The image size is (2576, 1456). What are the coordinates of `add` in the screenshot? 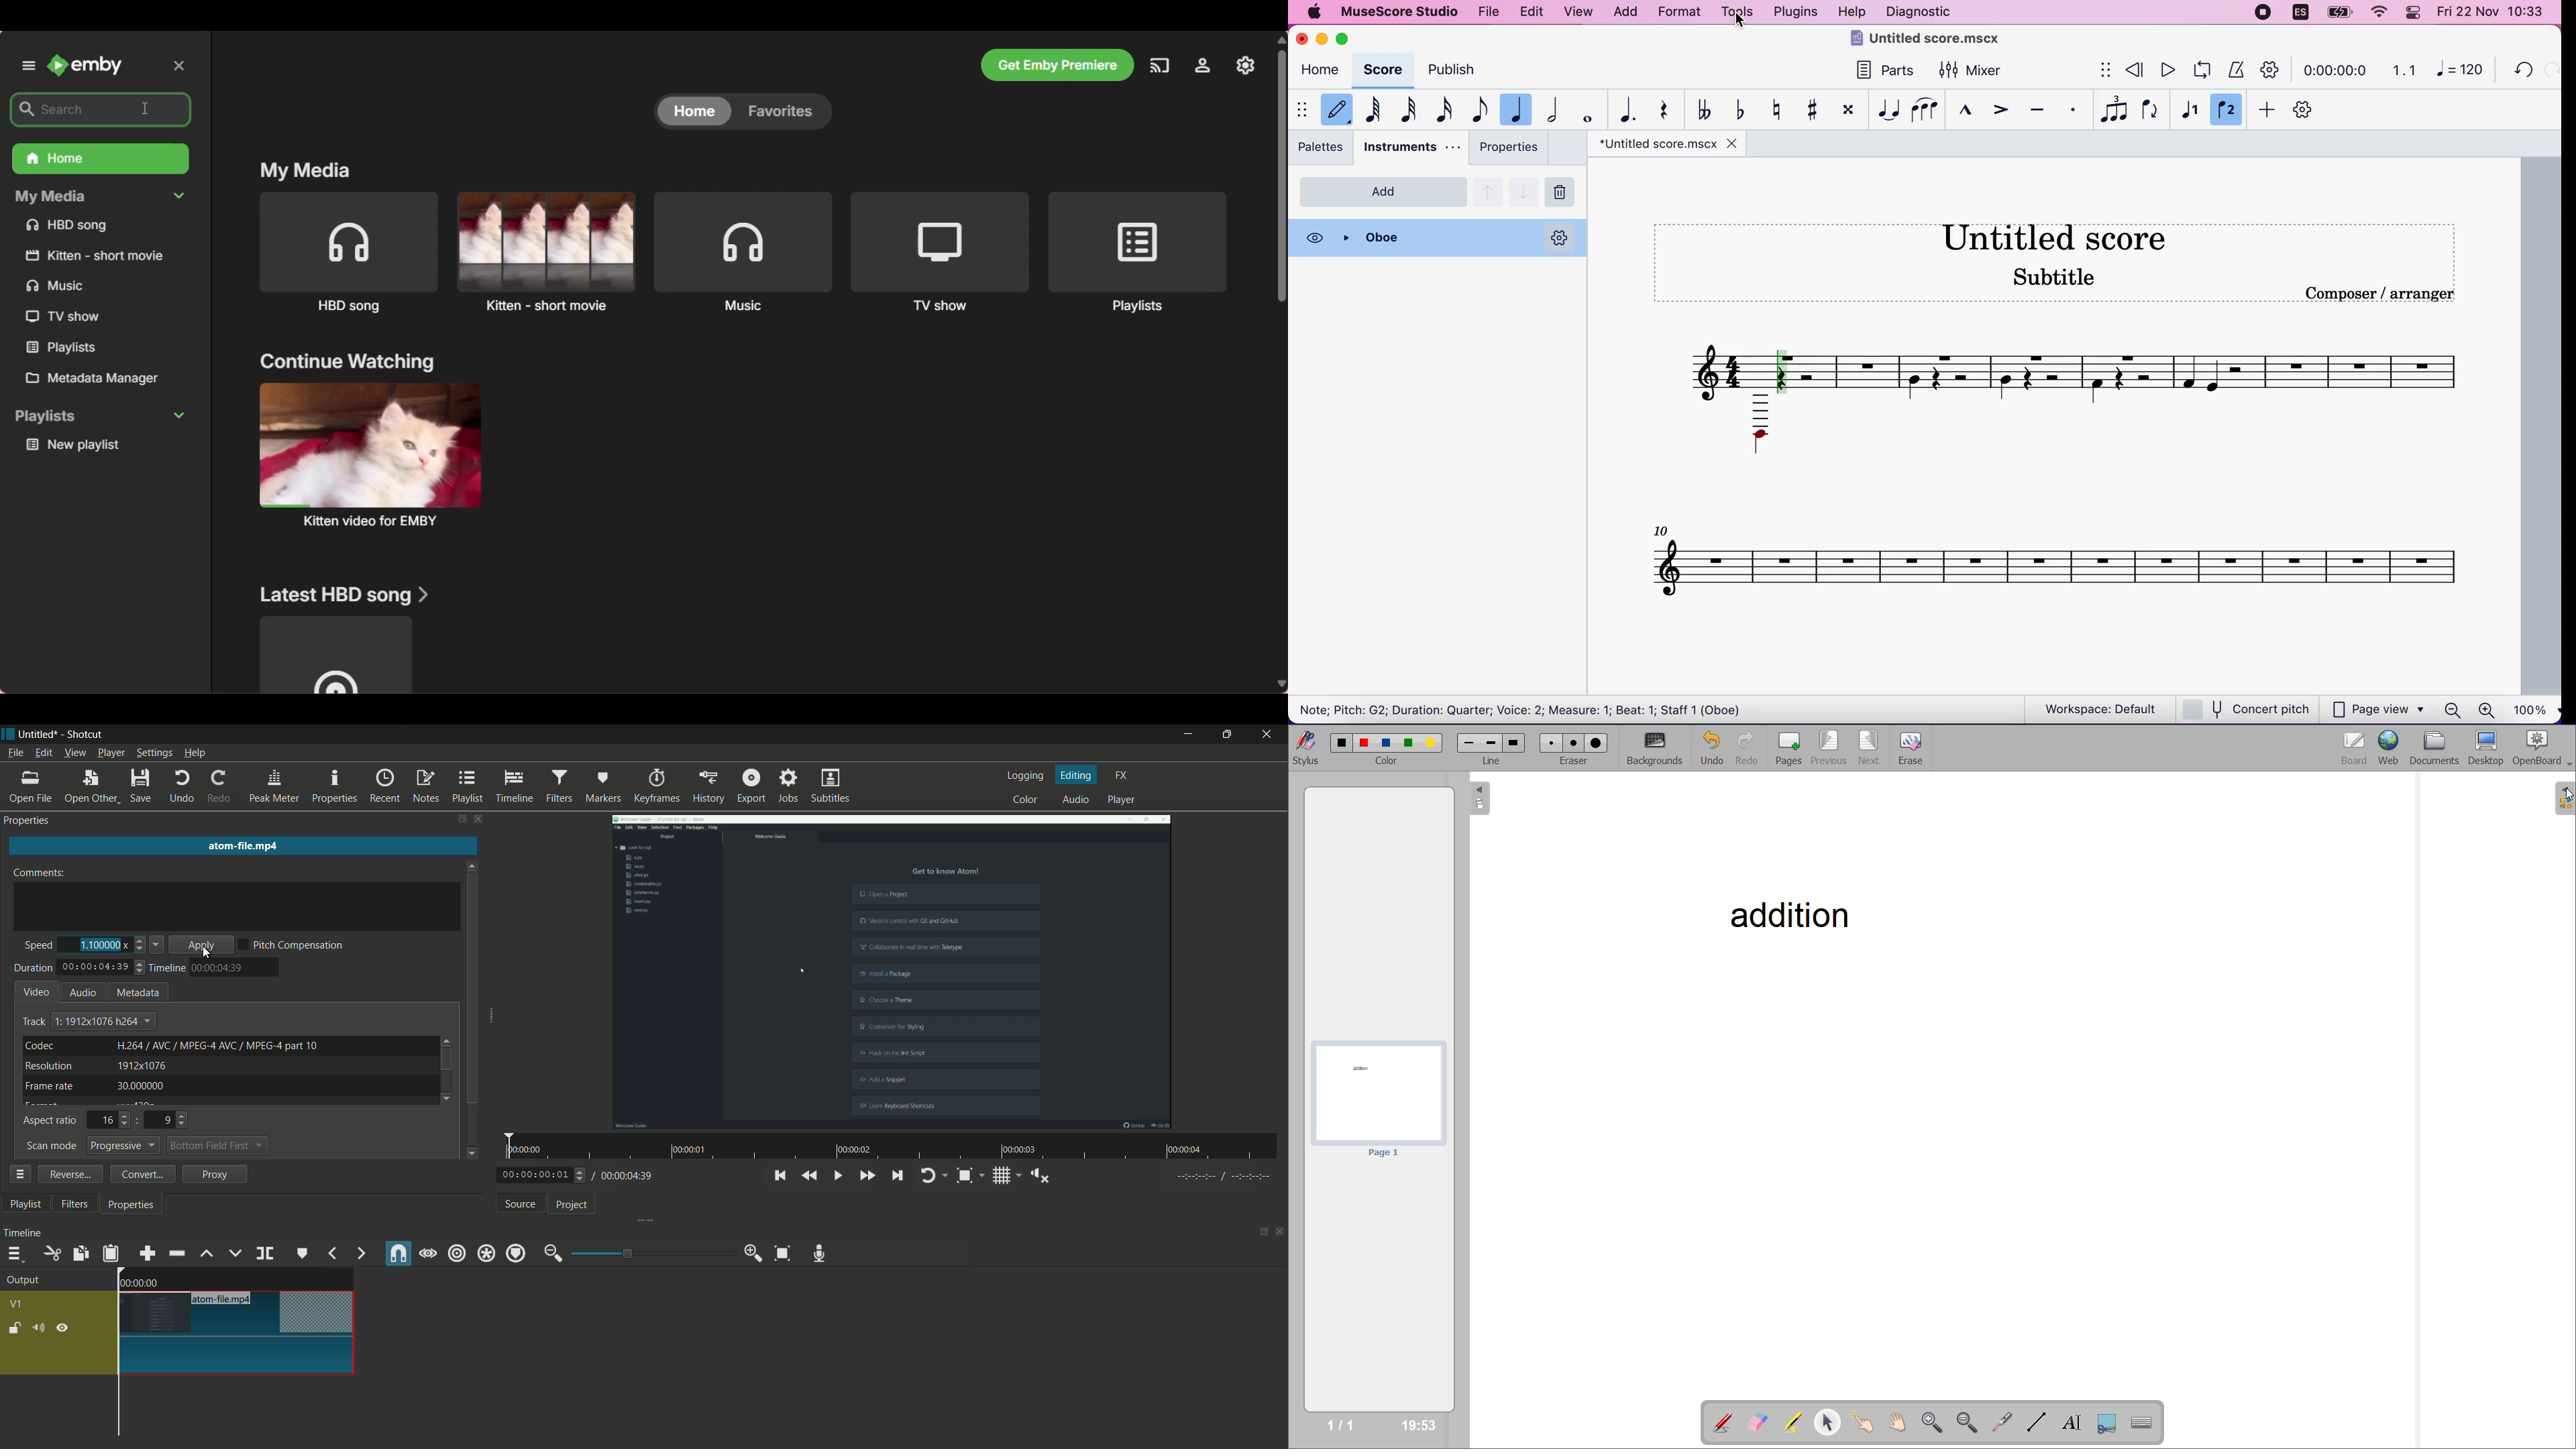 It's located at (1629, 12).